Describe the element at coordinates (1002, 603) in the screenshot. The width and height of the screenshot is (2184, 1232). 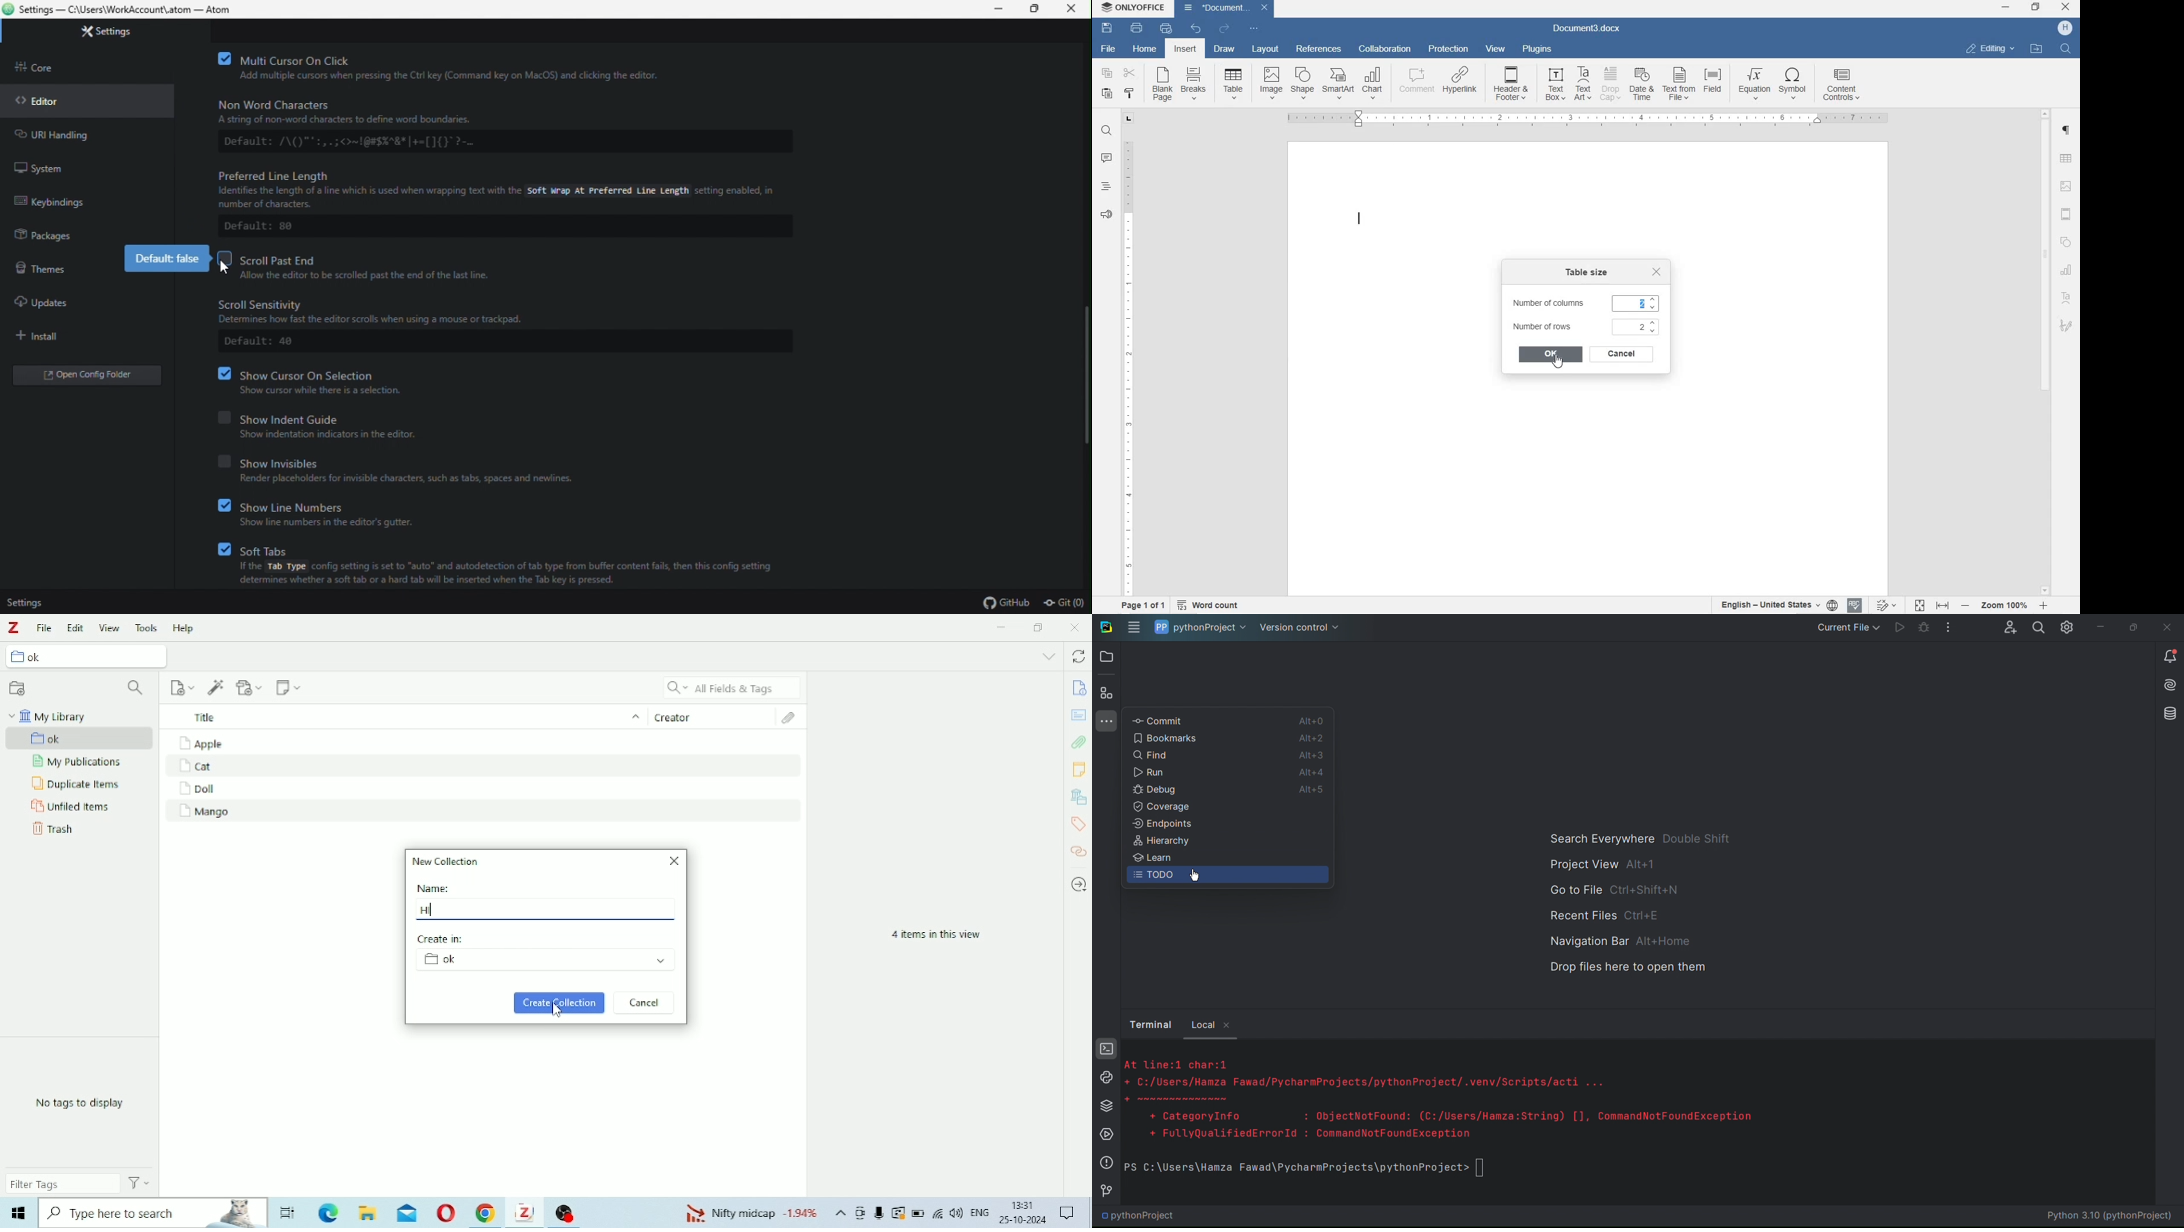
I see `github` at that location.